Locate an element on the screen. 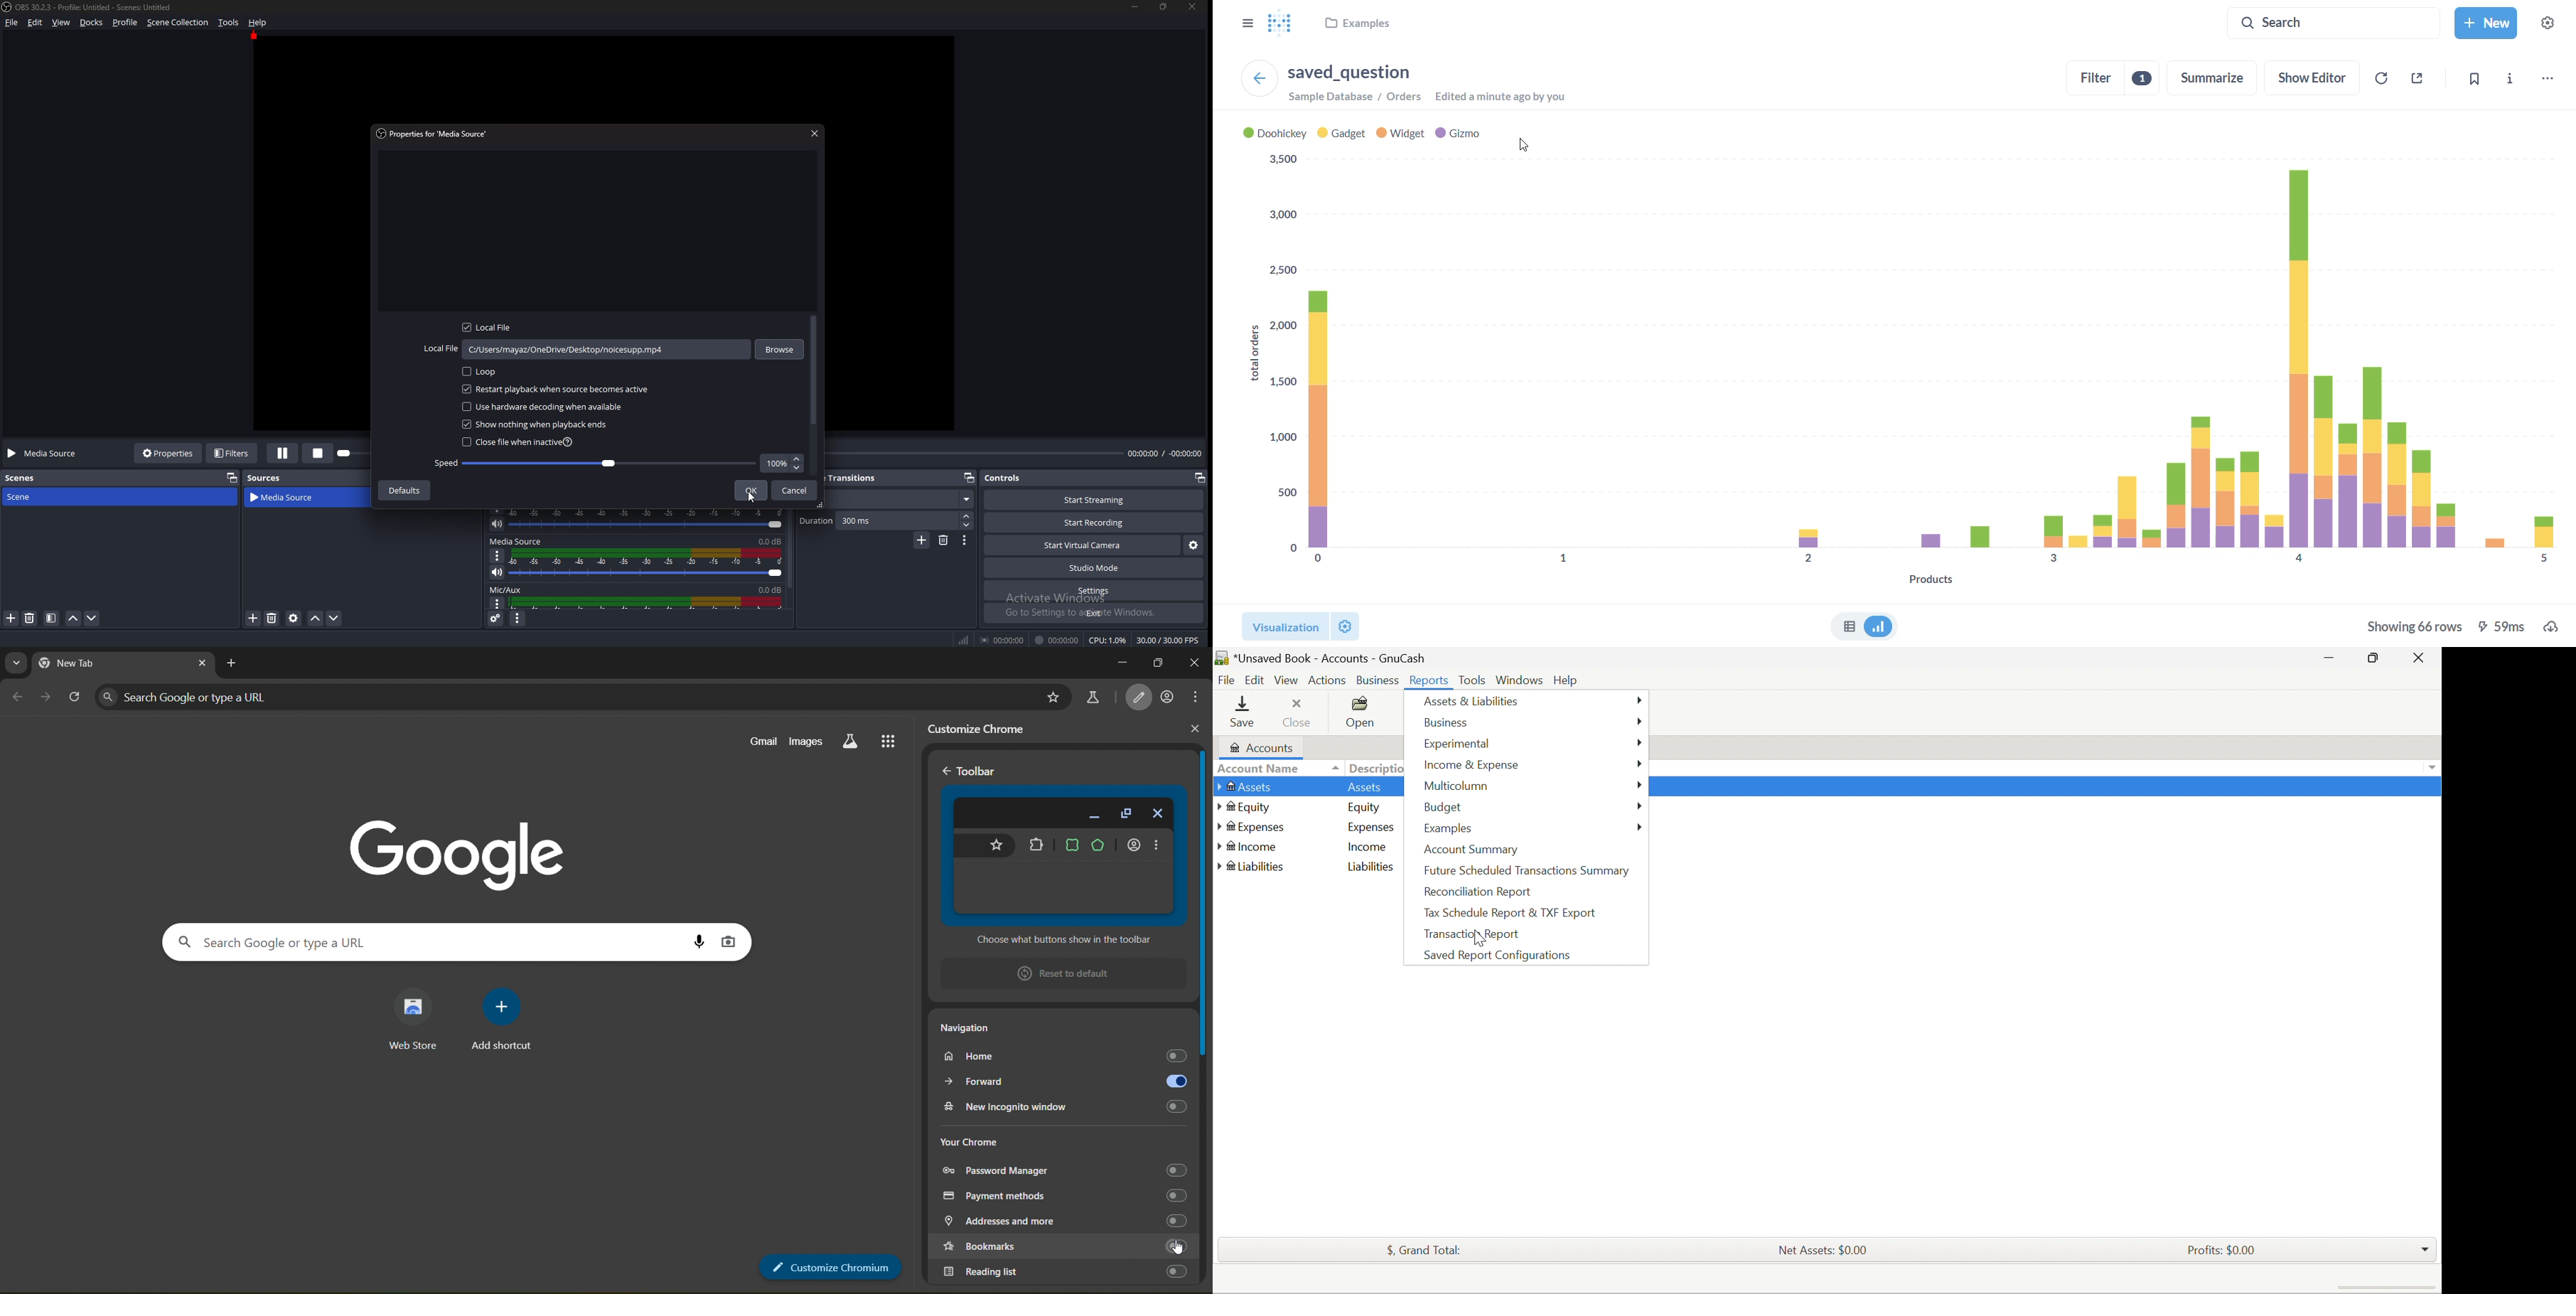 This screenshot has height=1316, width=2576. File is located at coordinates (14, 23).